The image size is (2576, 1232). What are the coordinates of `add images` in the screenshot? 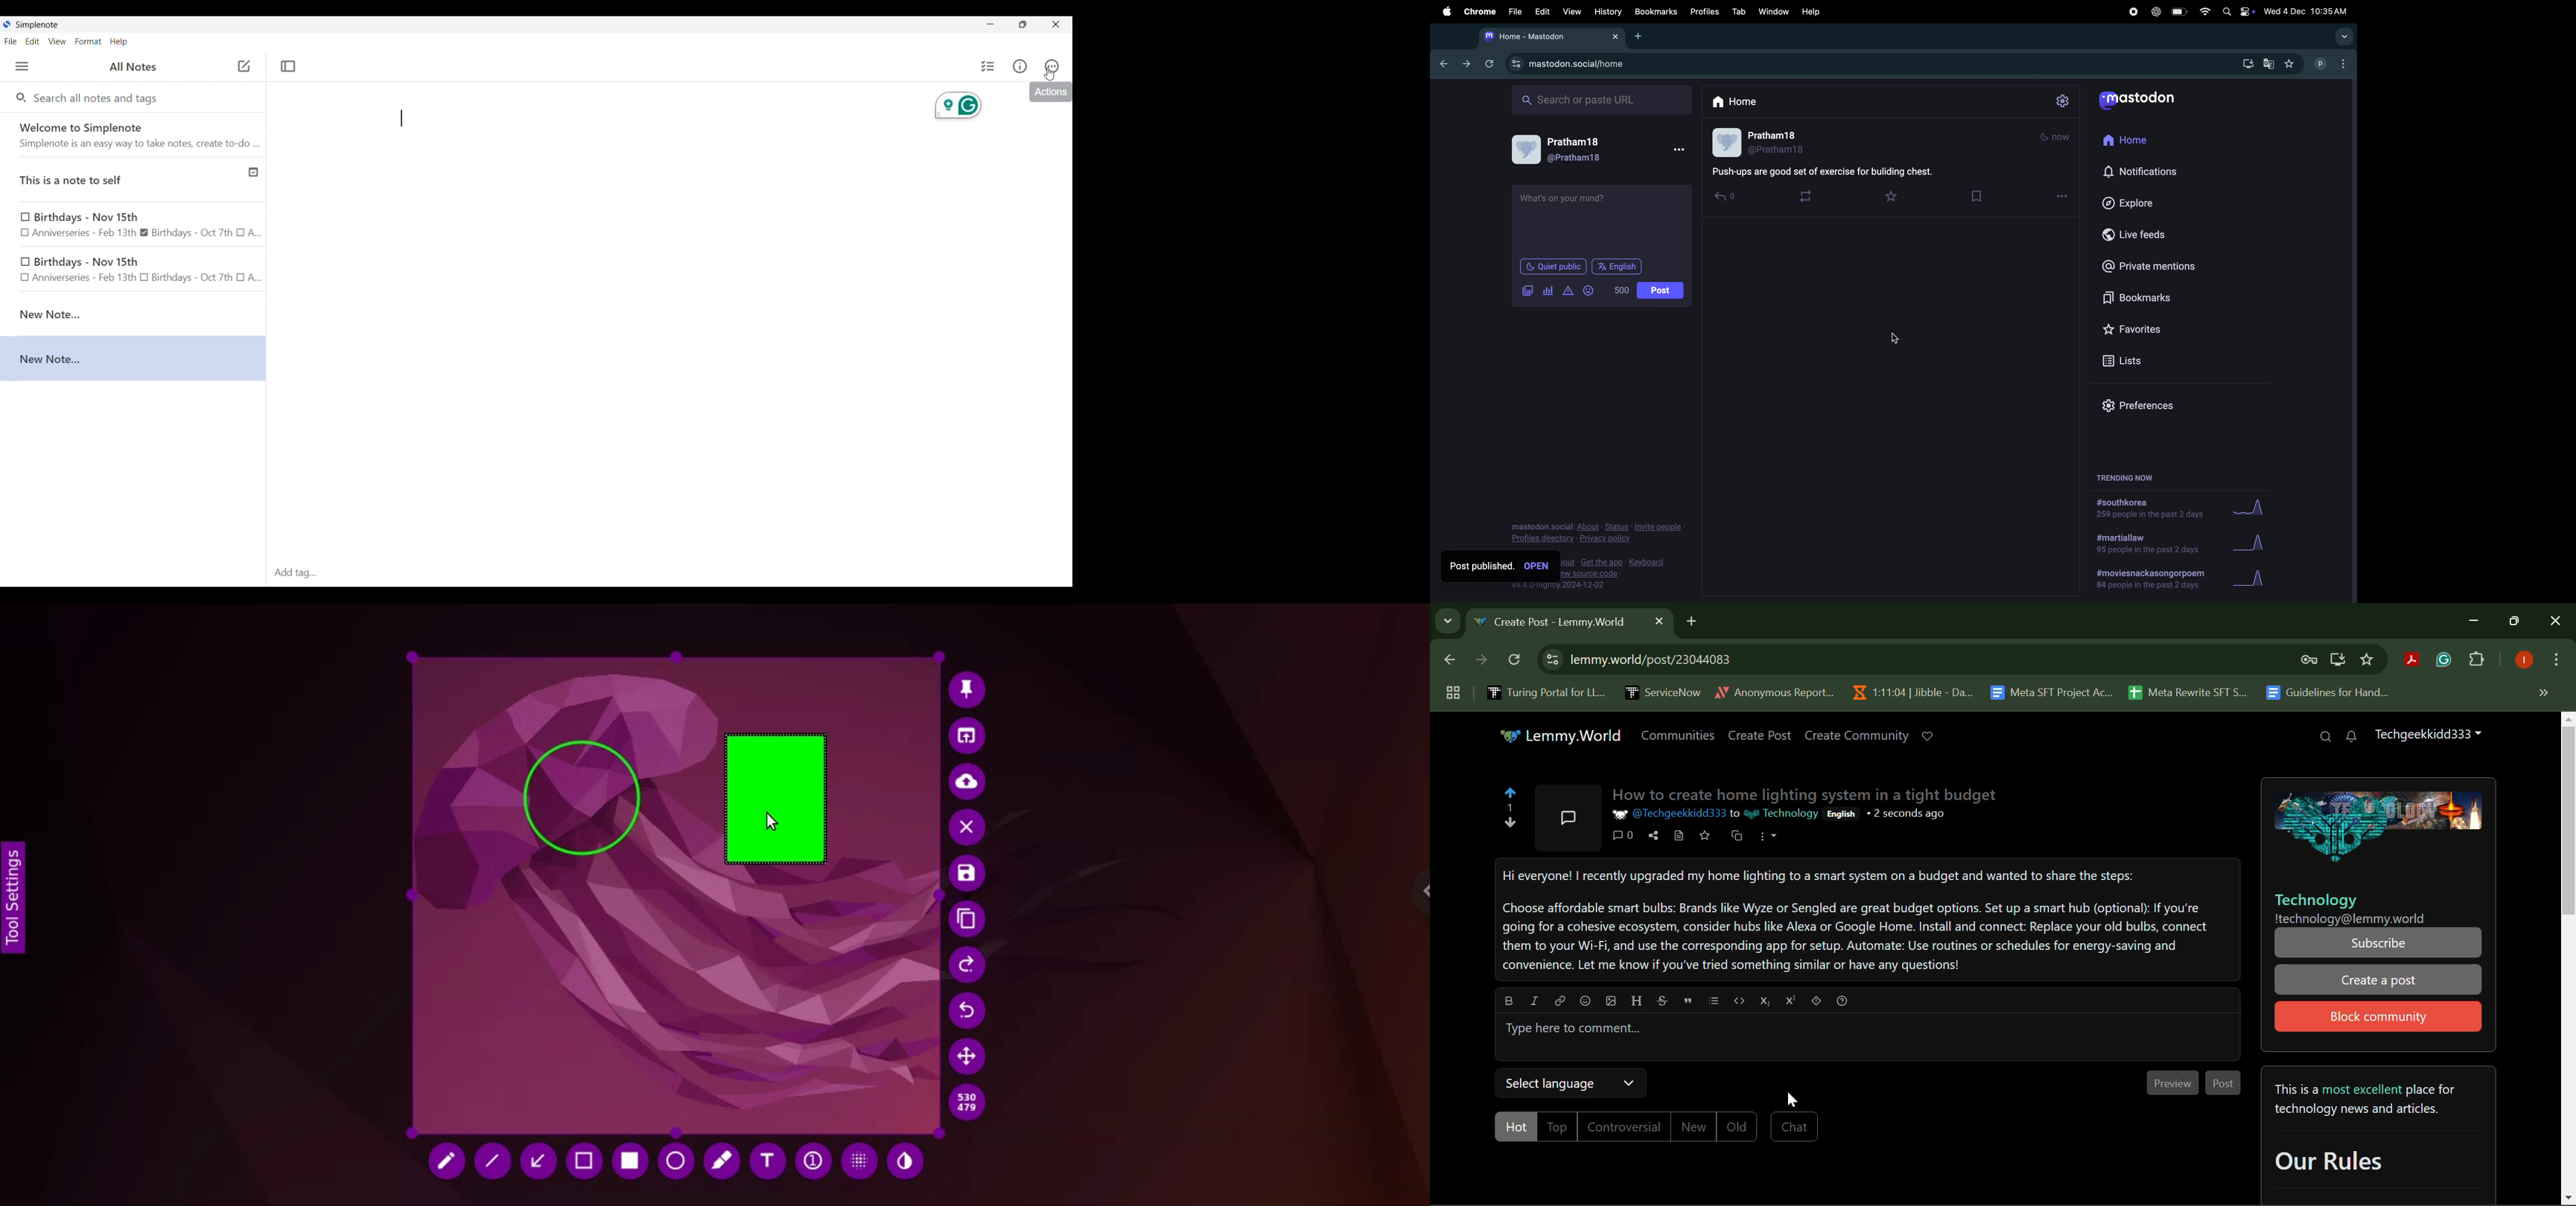 It's located at (1530, 291).